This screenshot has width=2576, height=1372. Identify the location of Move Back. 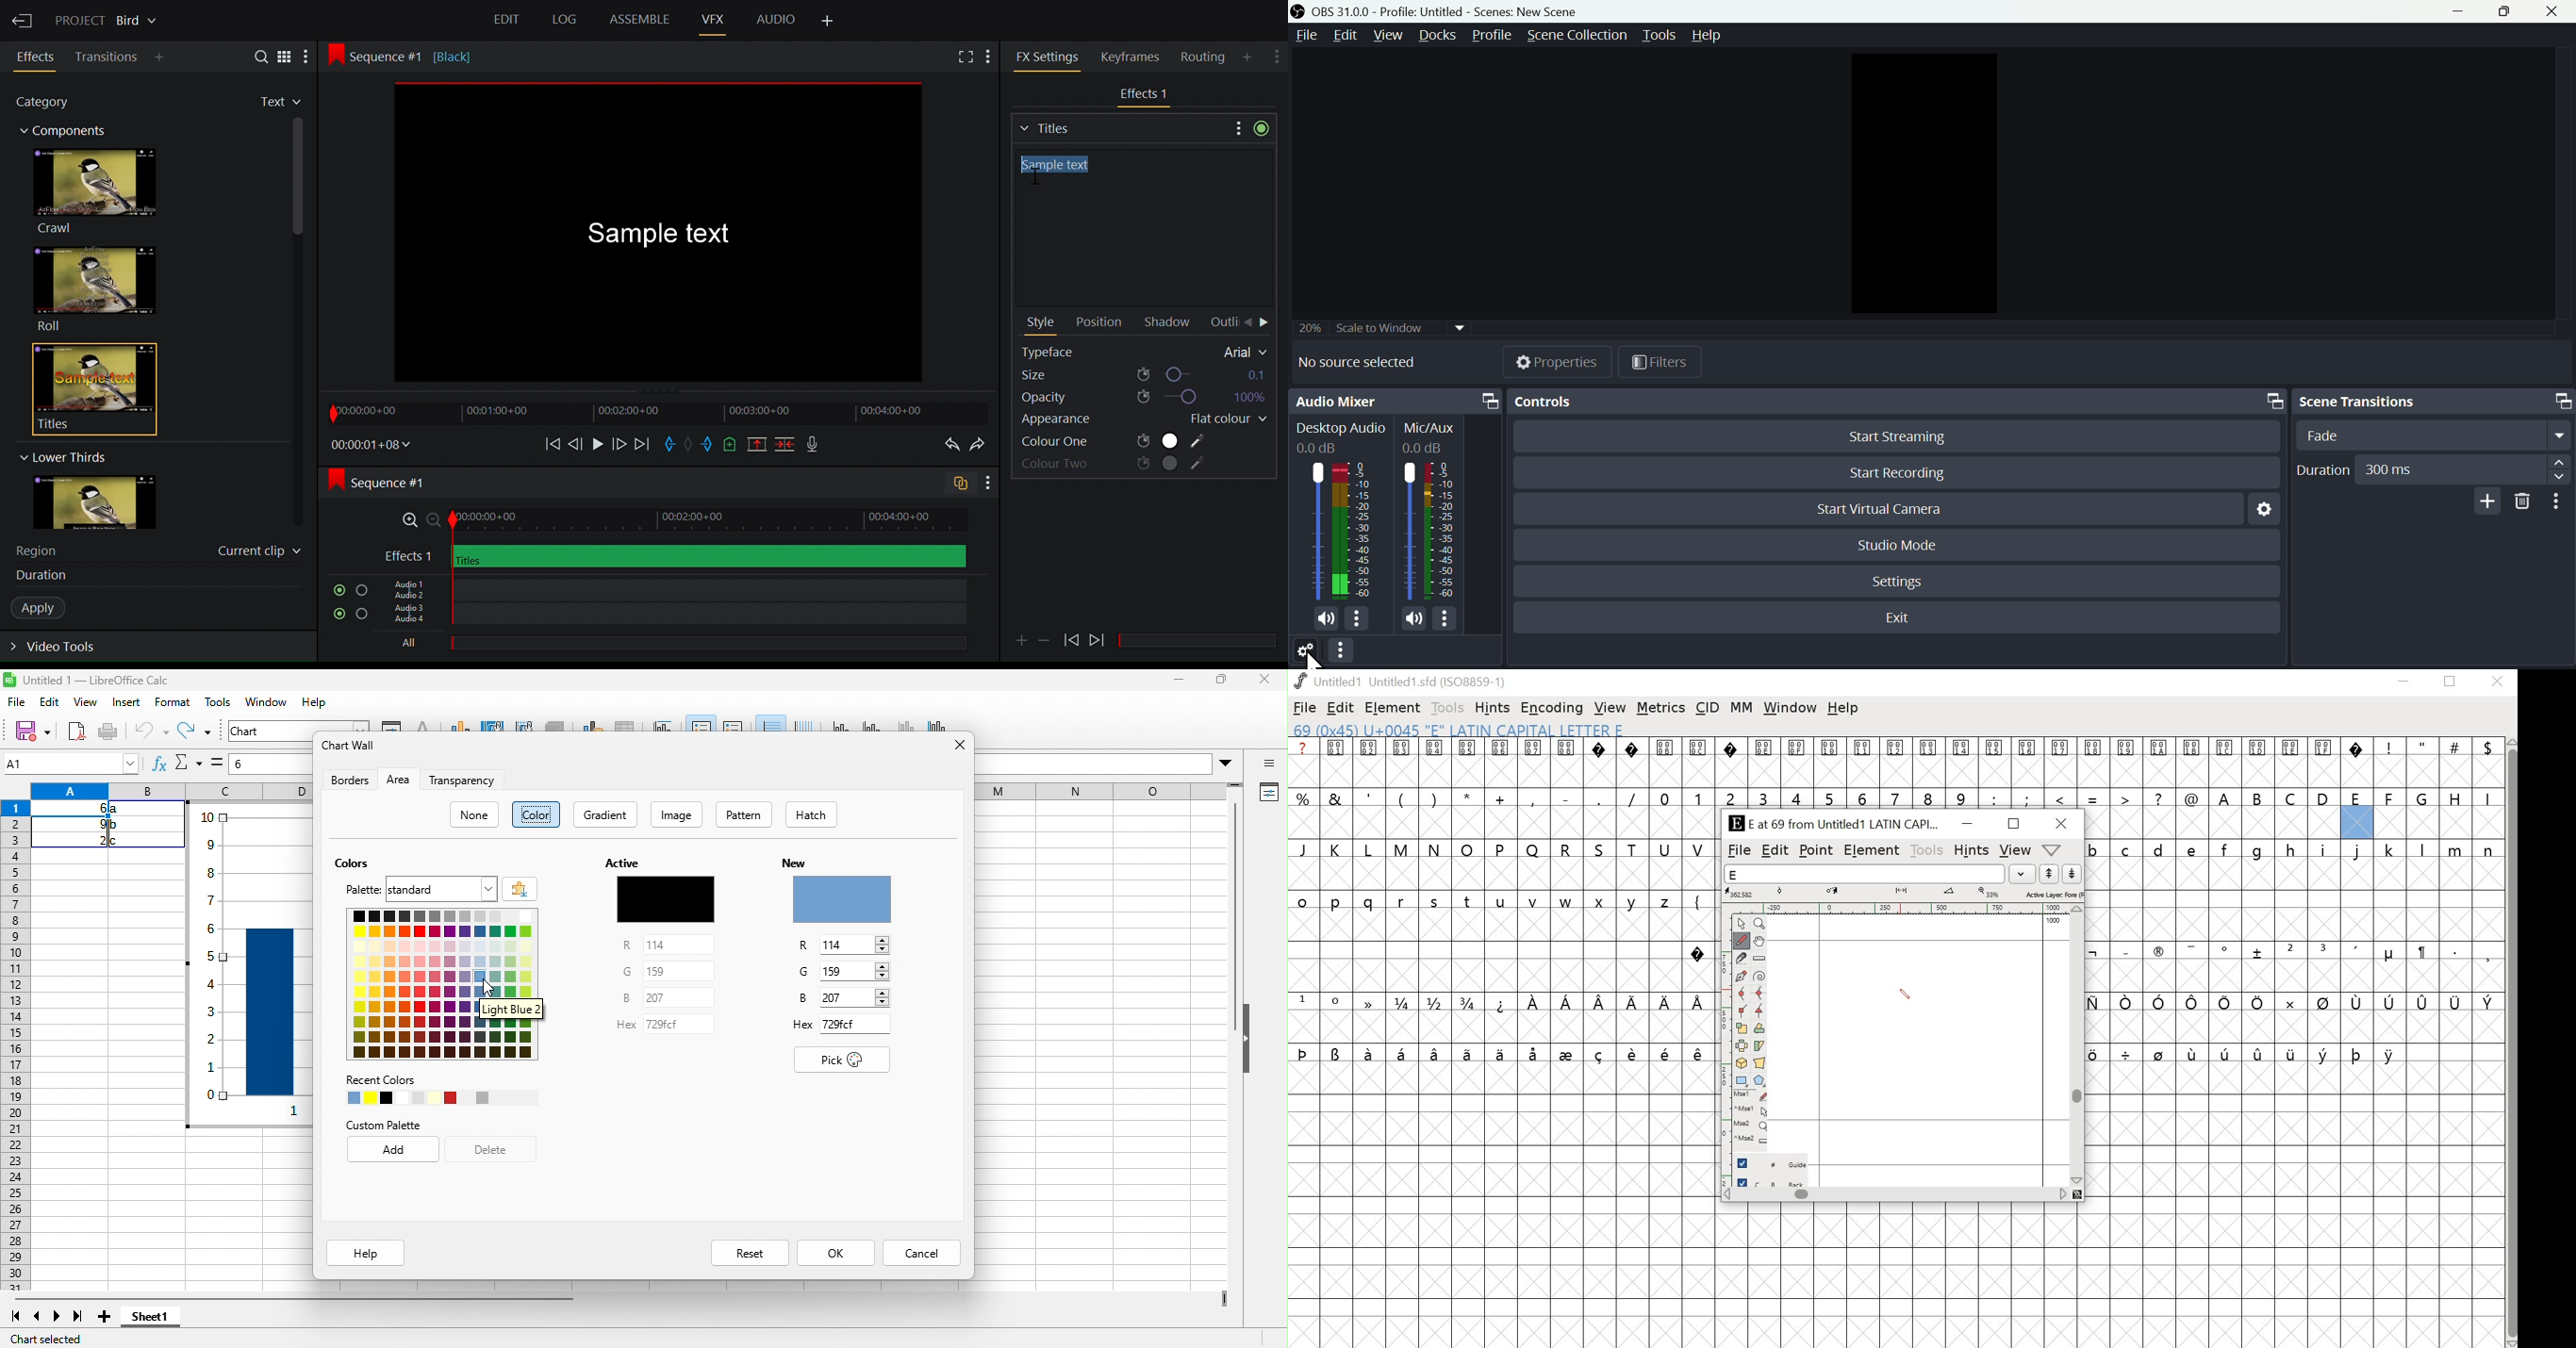
(1247, 323).